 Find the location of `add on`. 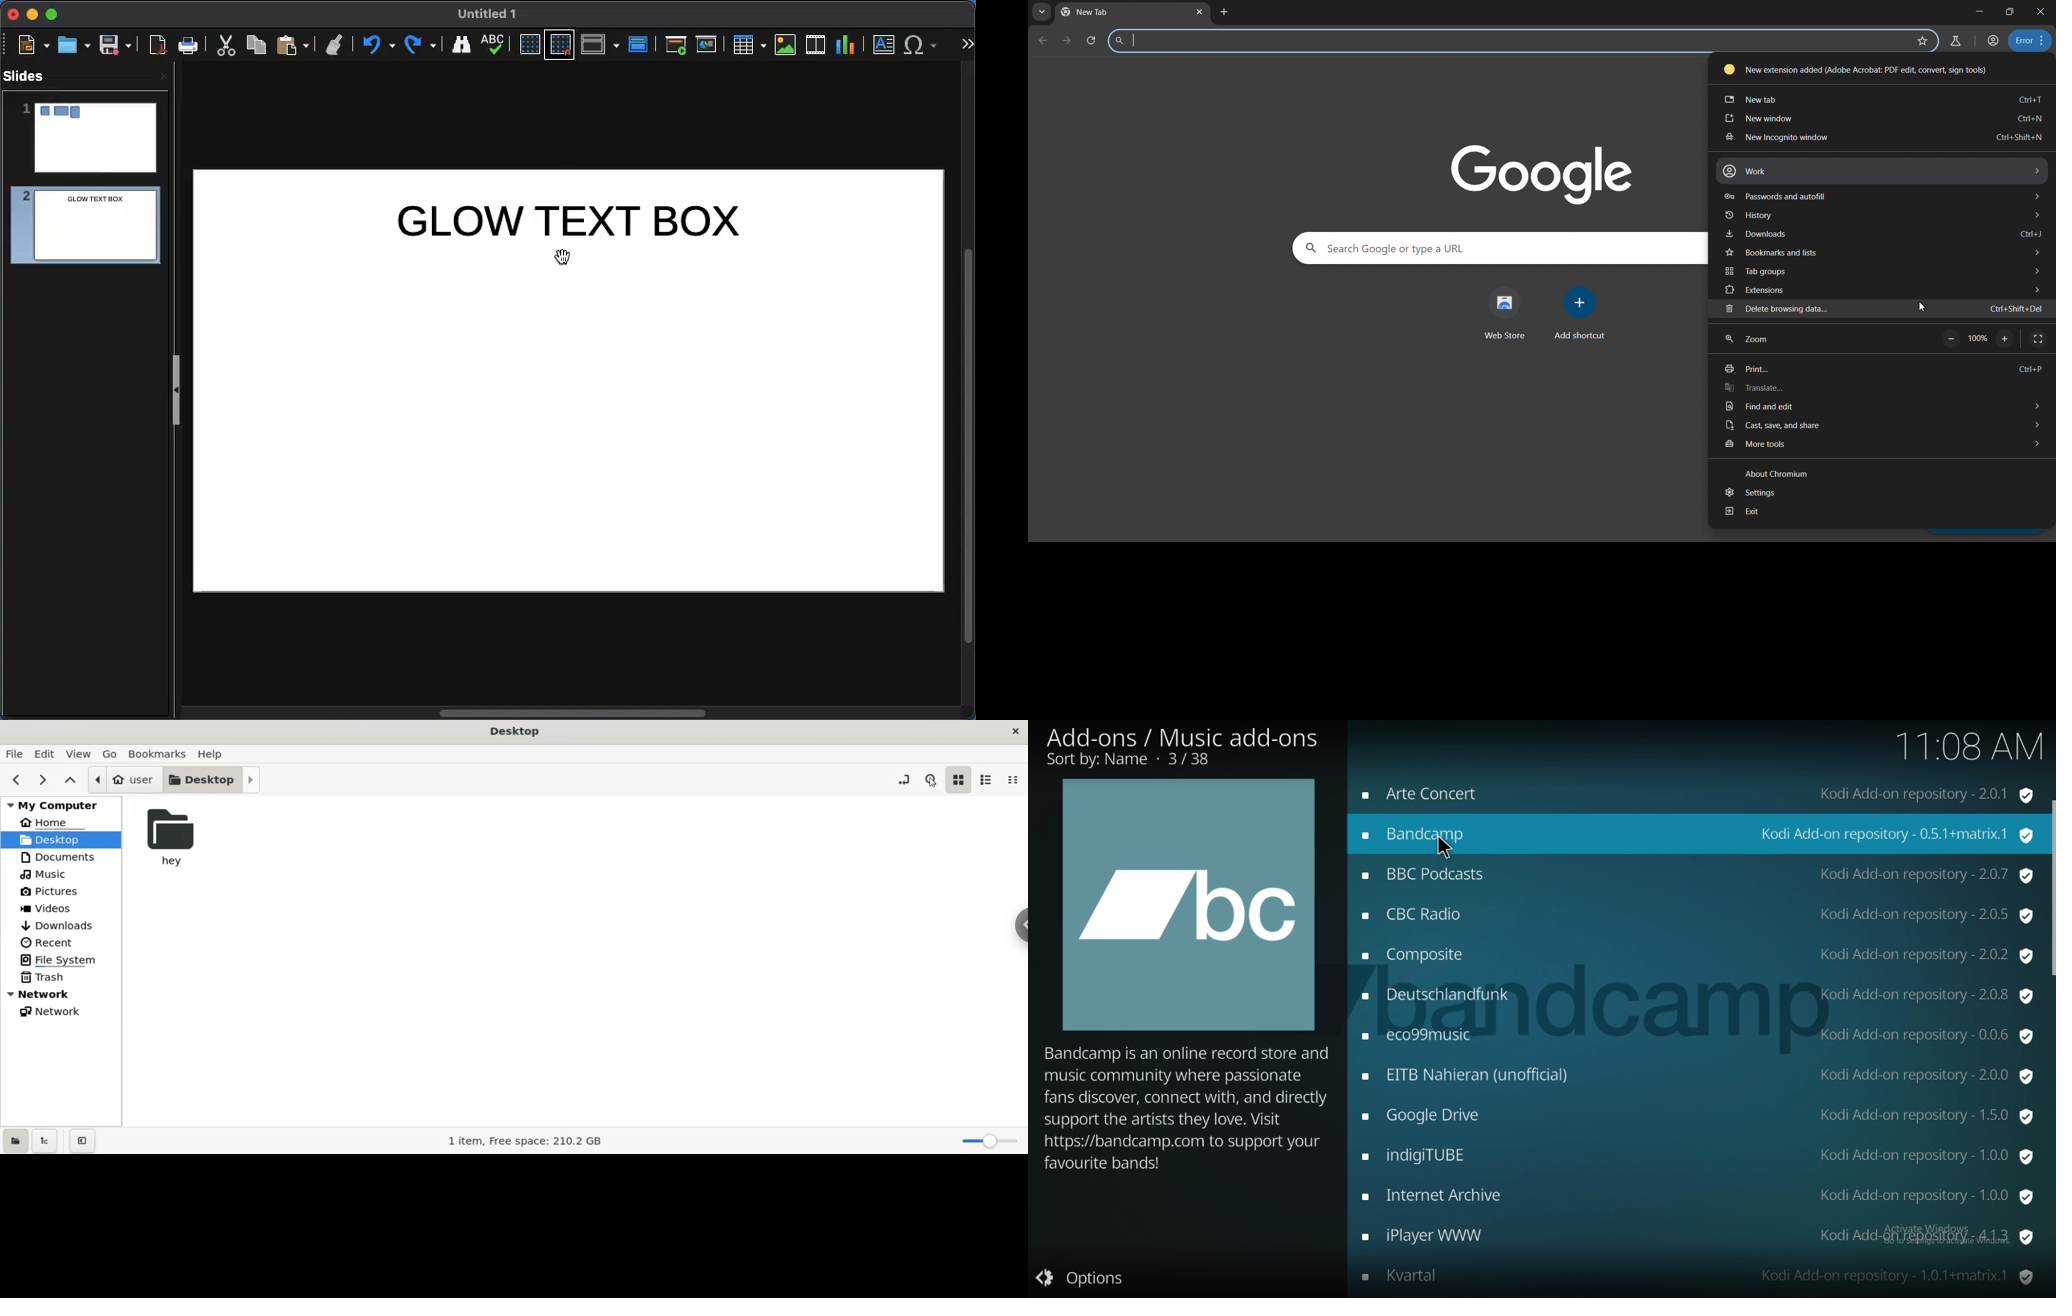

add on is located at coordinates (1695, 996).